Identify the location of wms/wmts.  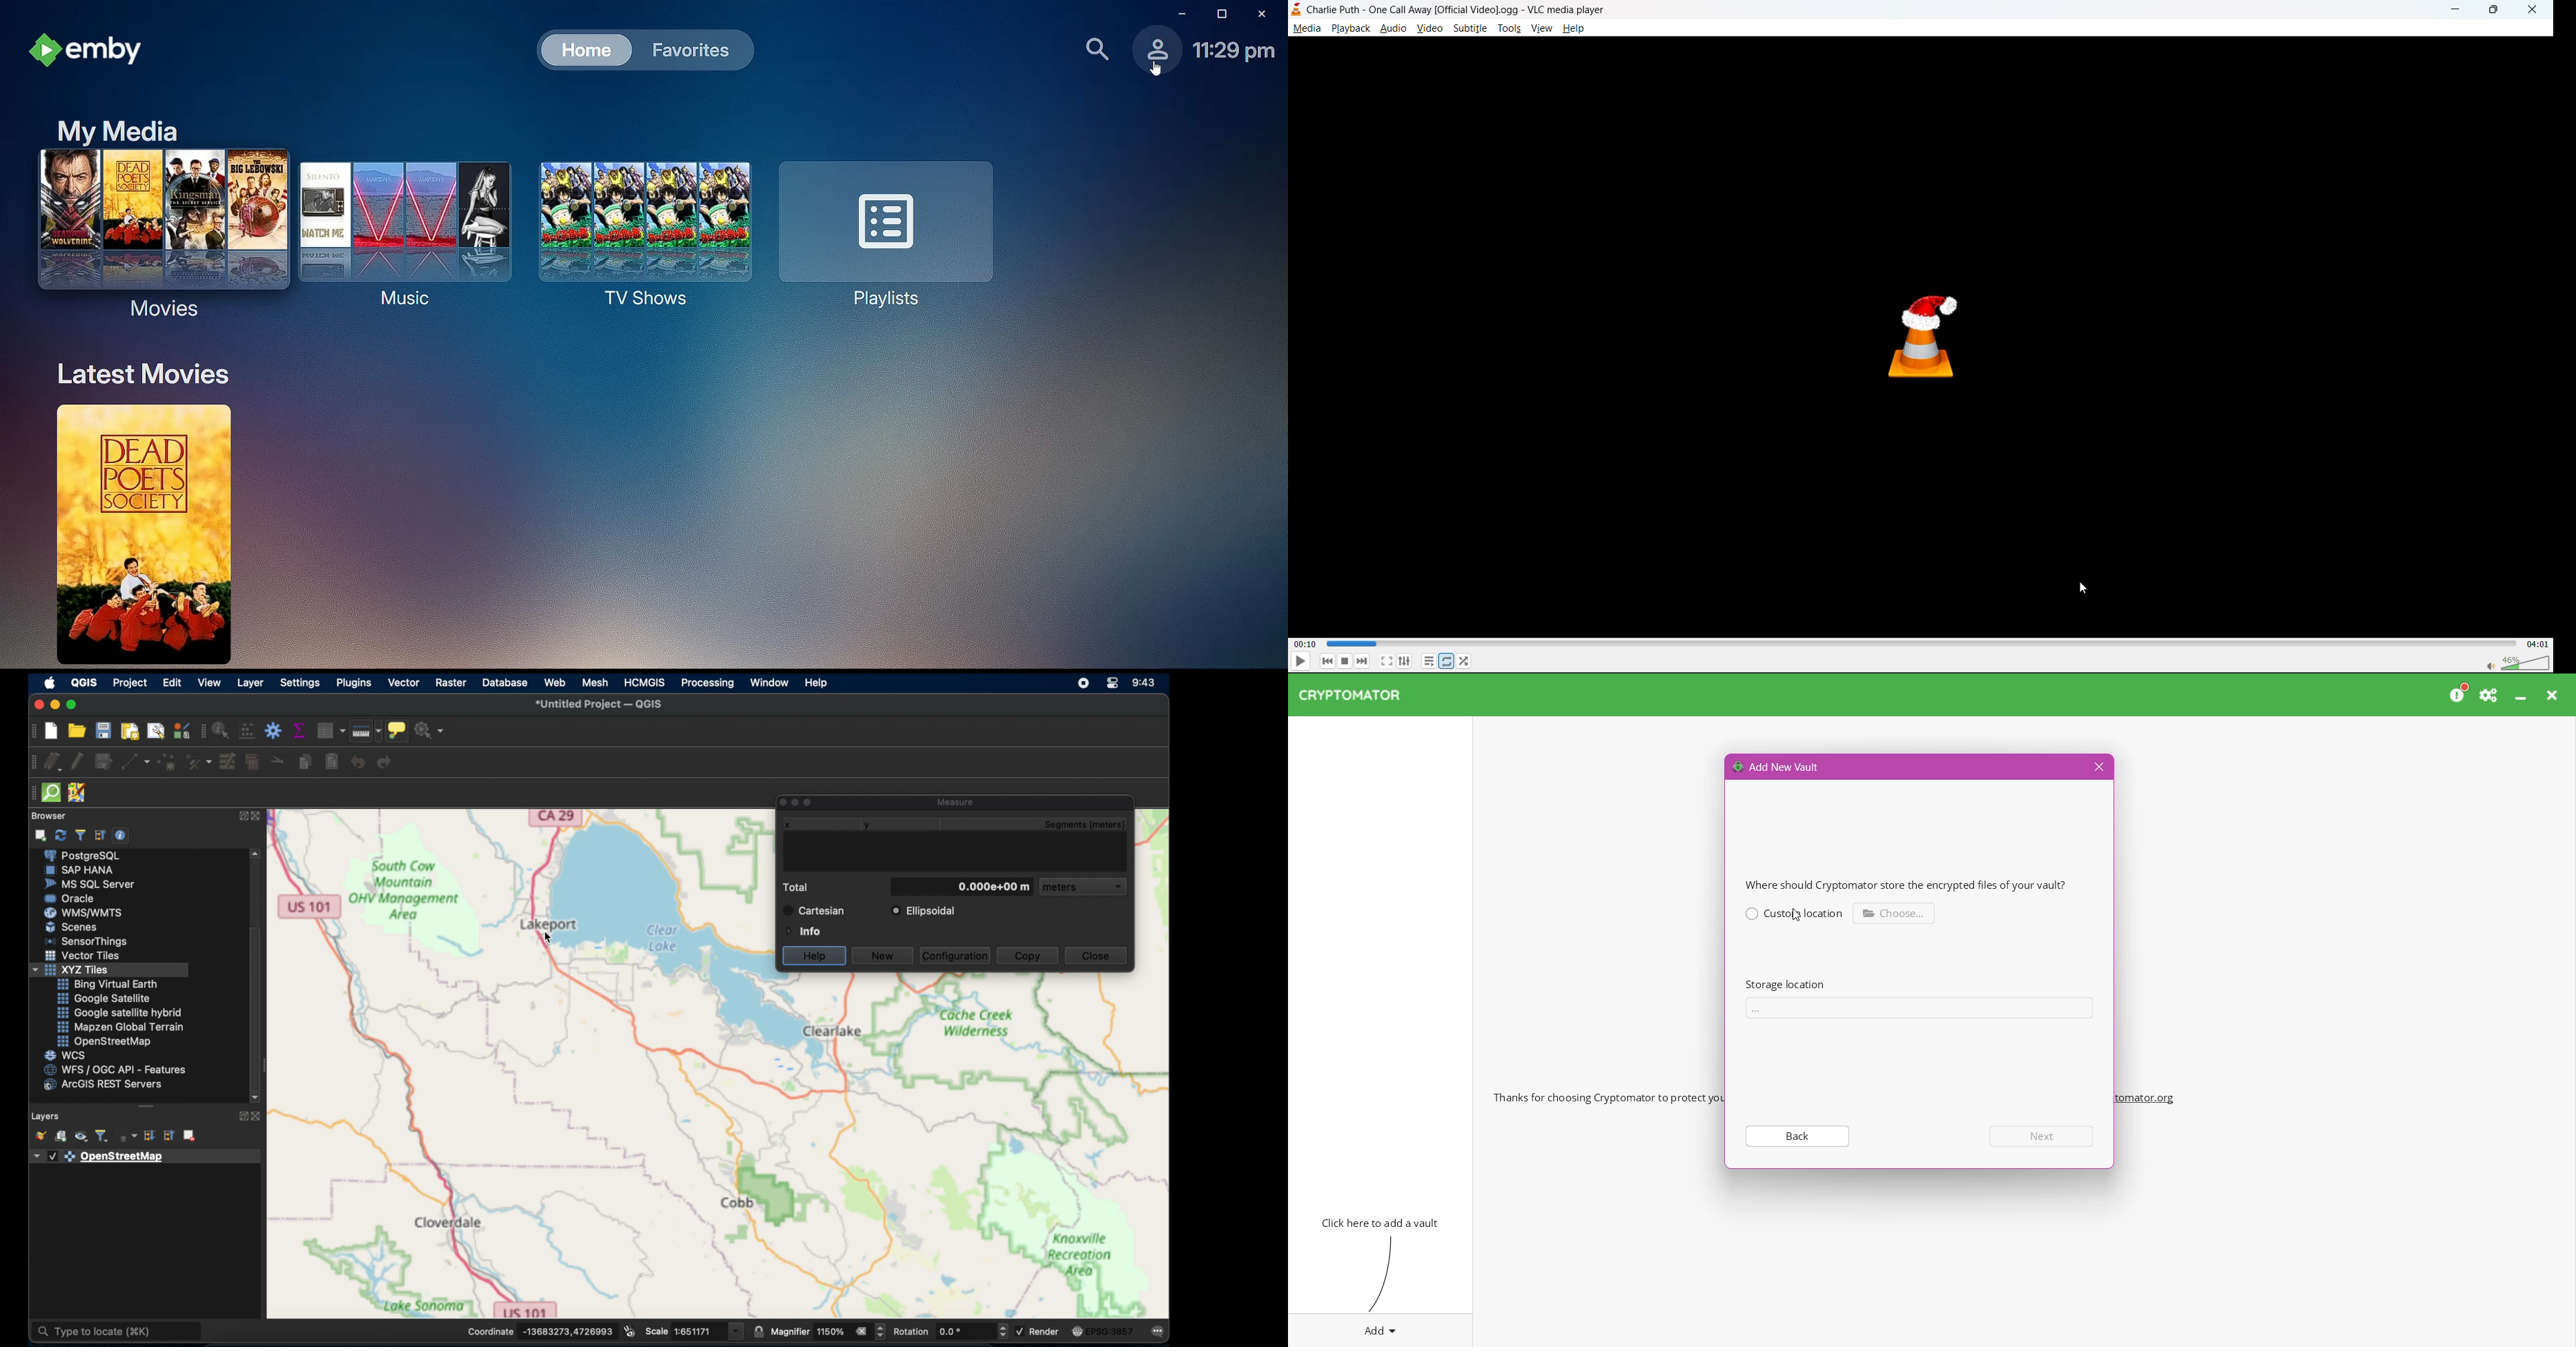
(85, 912).